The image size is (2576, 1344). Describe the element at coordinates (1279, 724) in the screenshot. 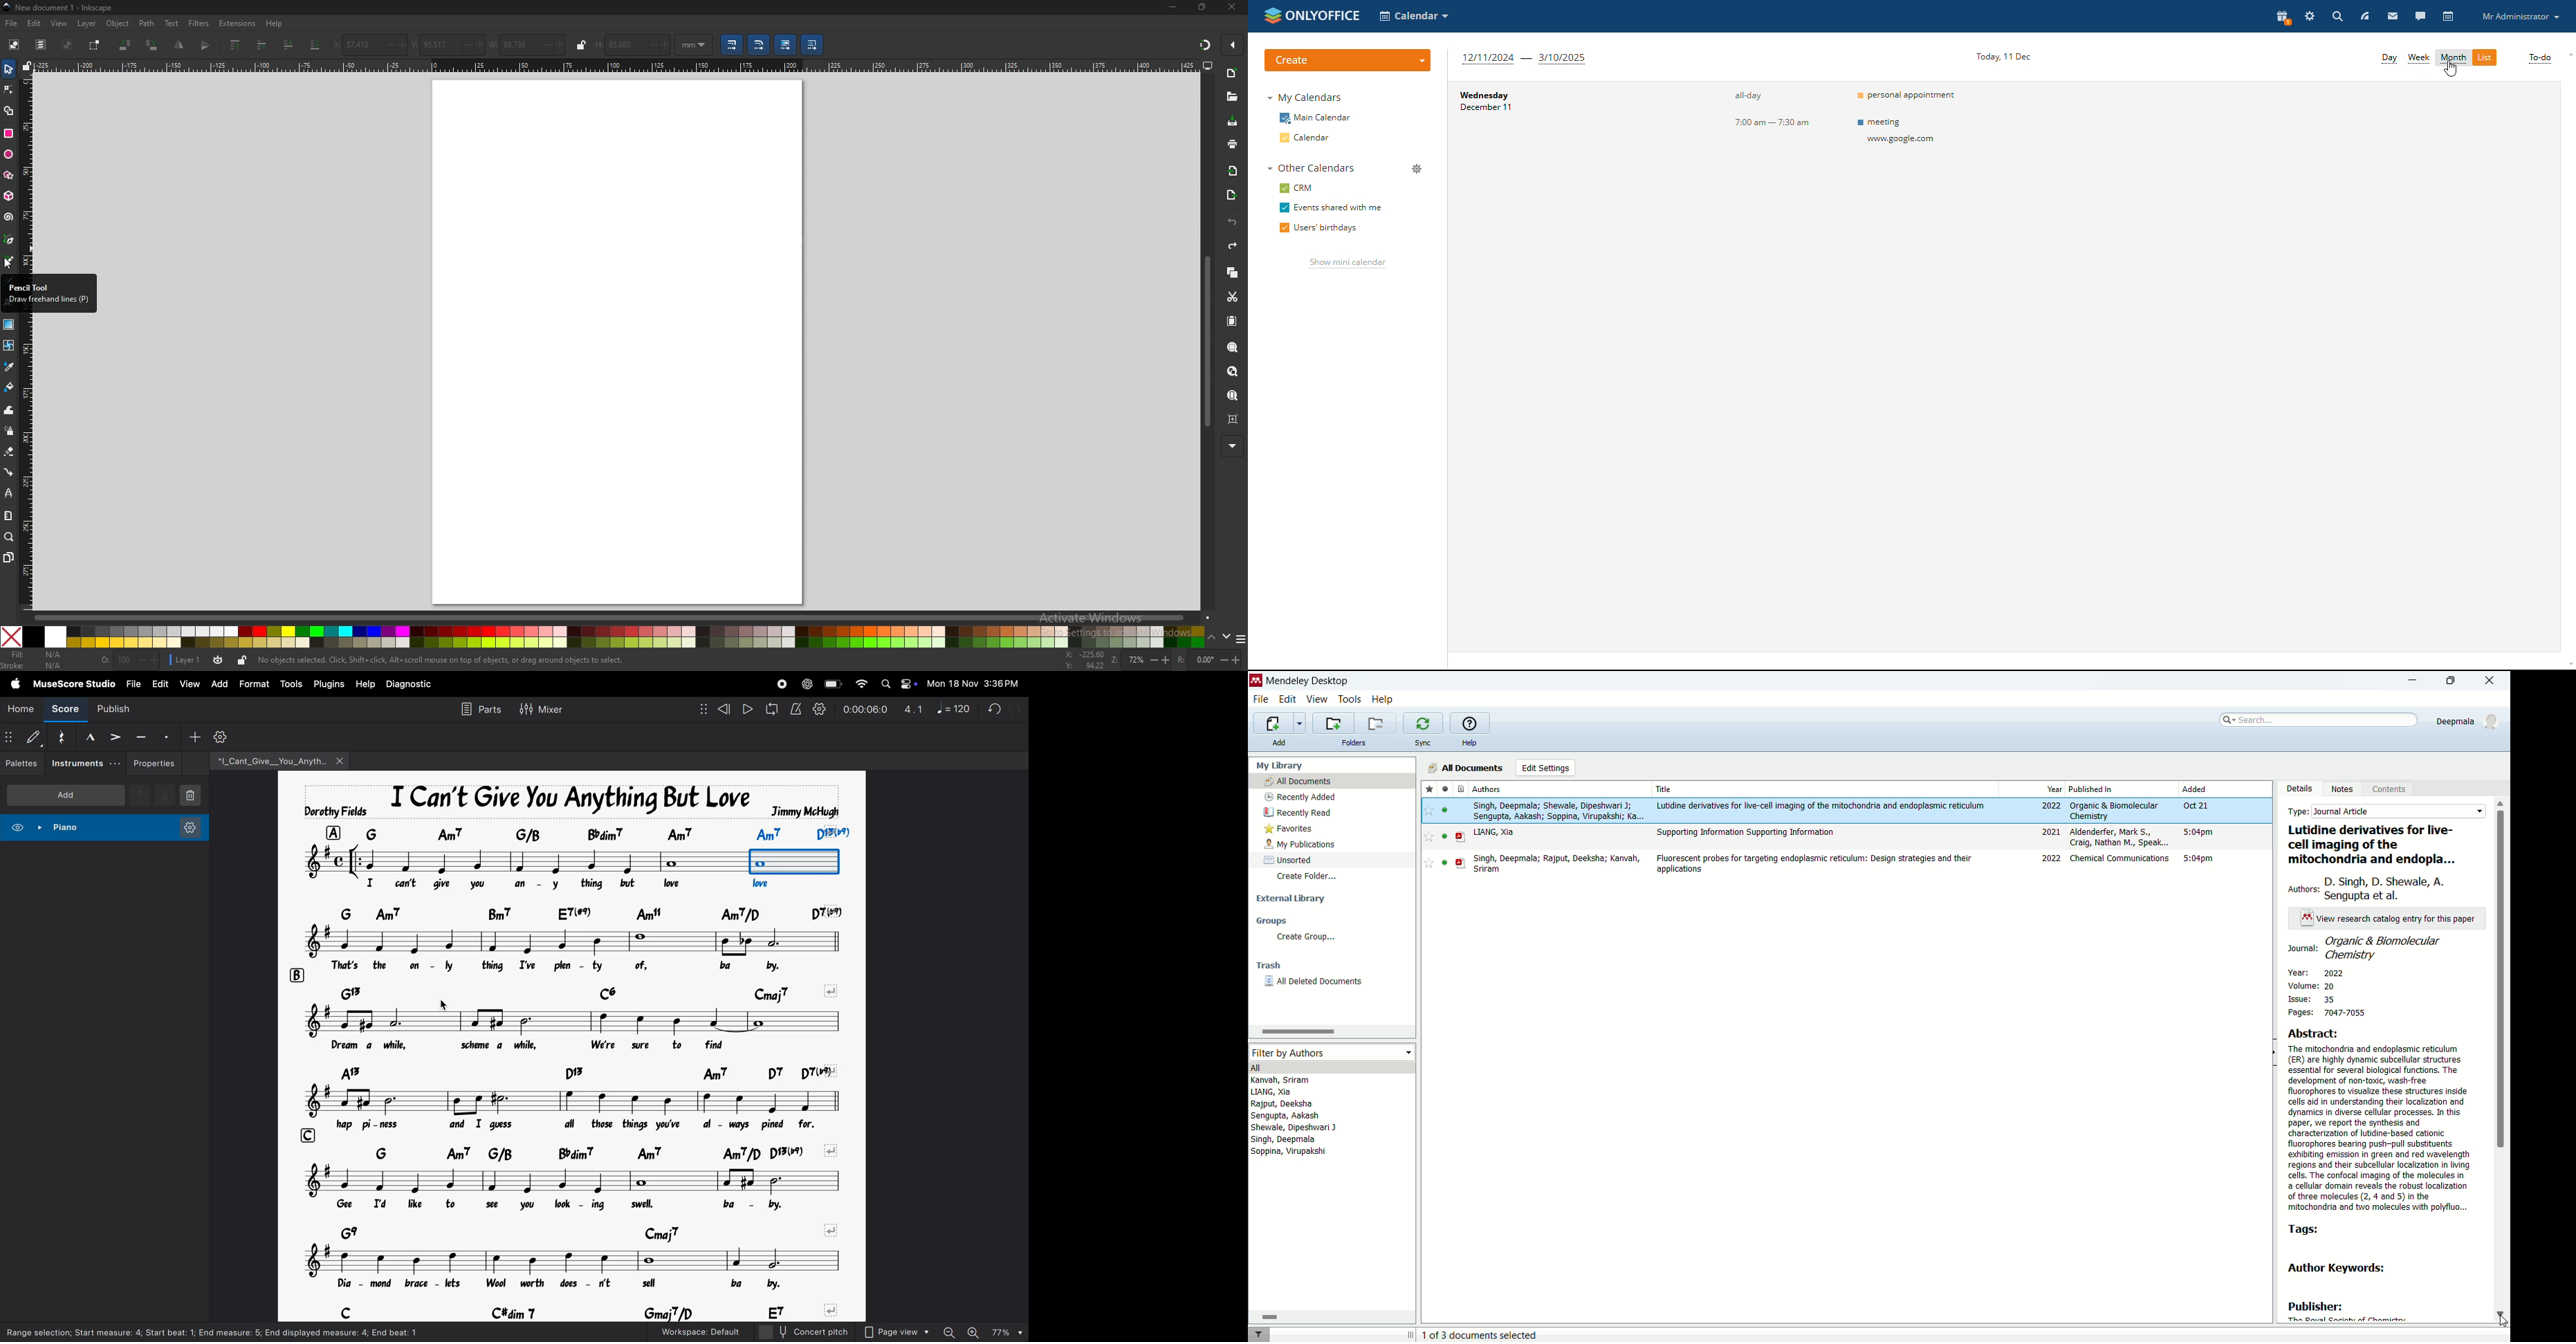

I see `imports` at that location.